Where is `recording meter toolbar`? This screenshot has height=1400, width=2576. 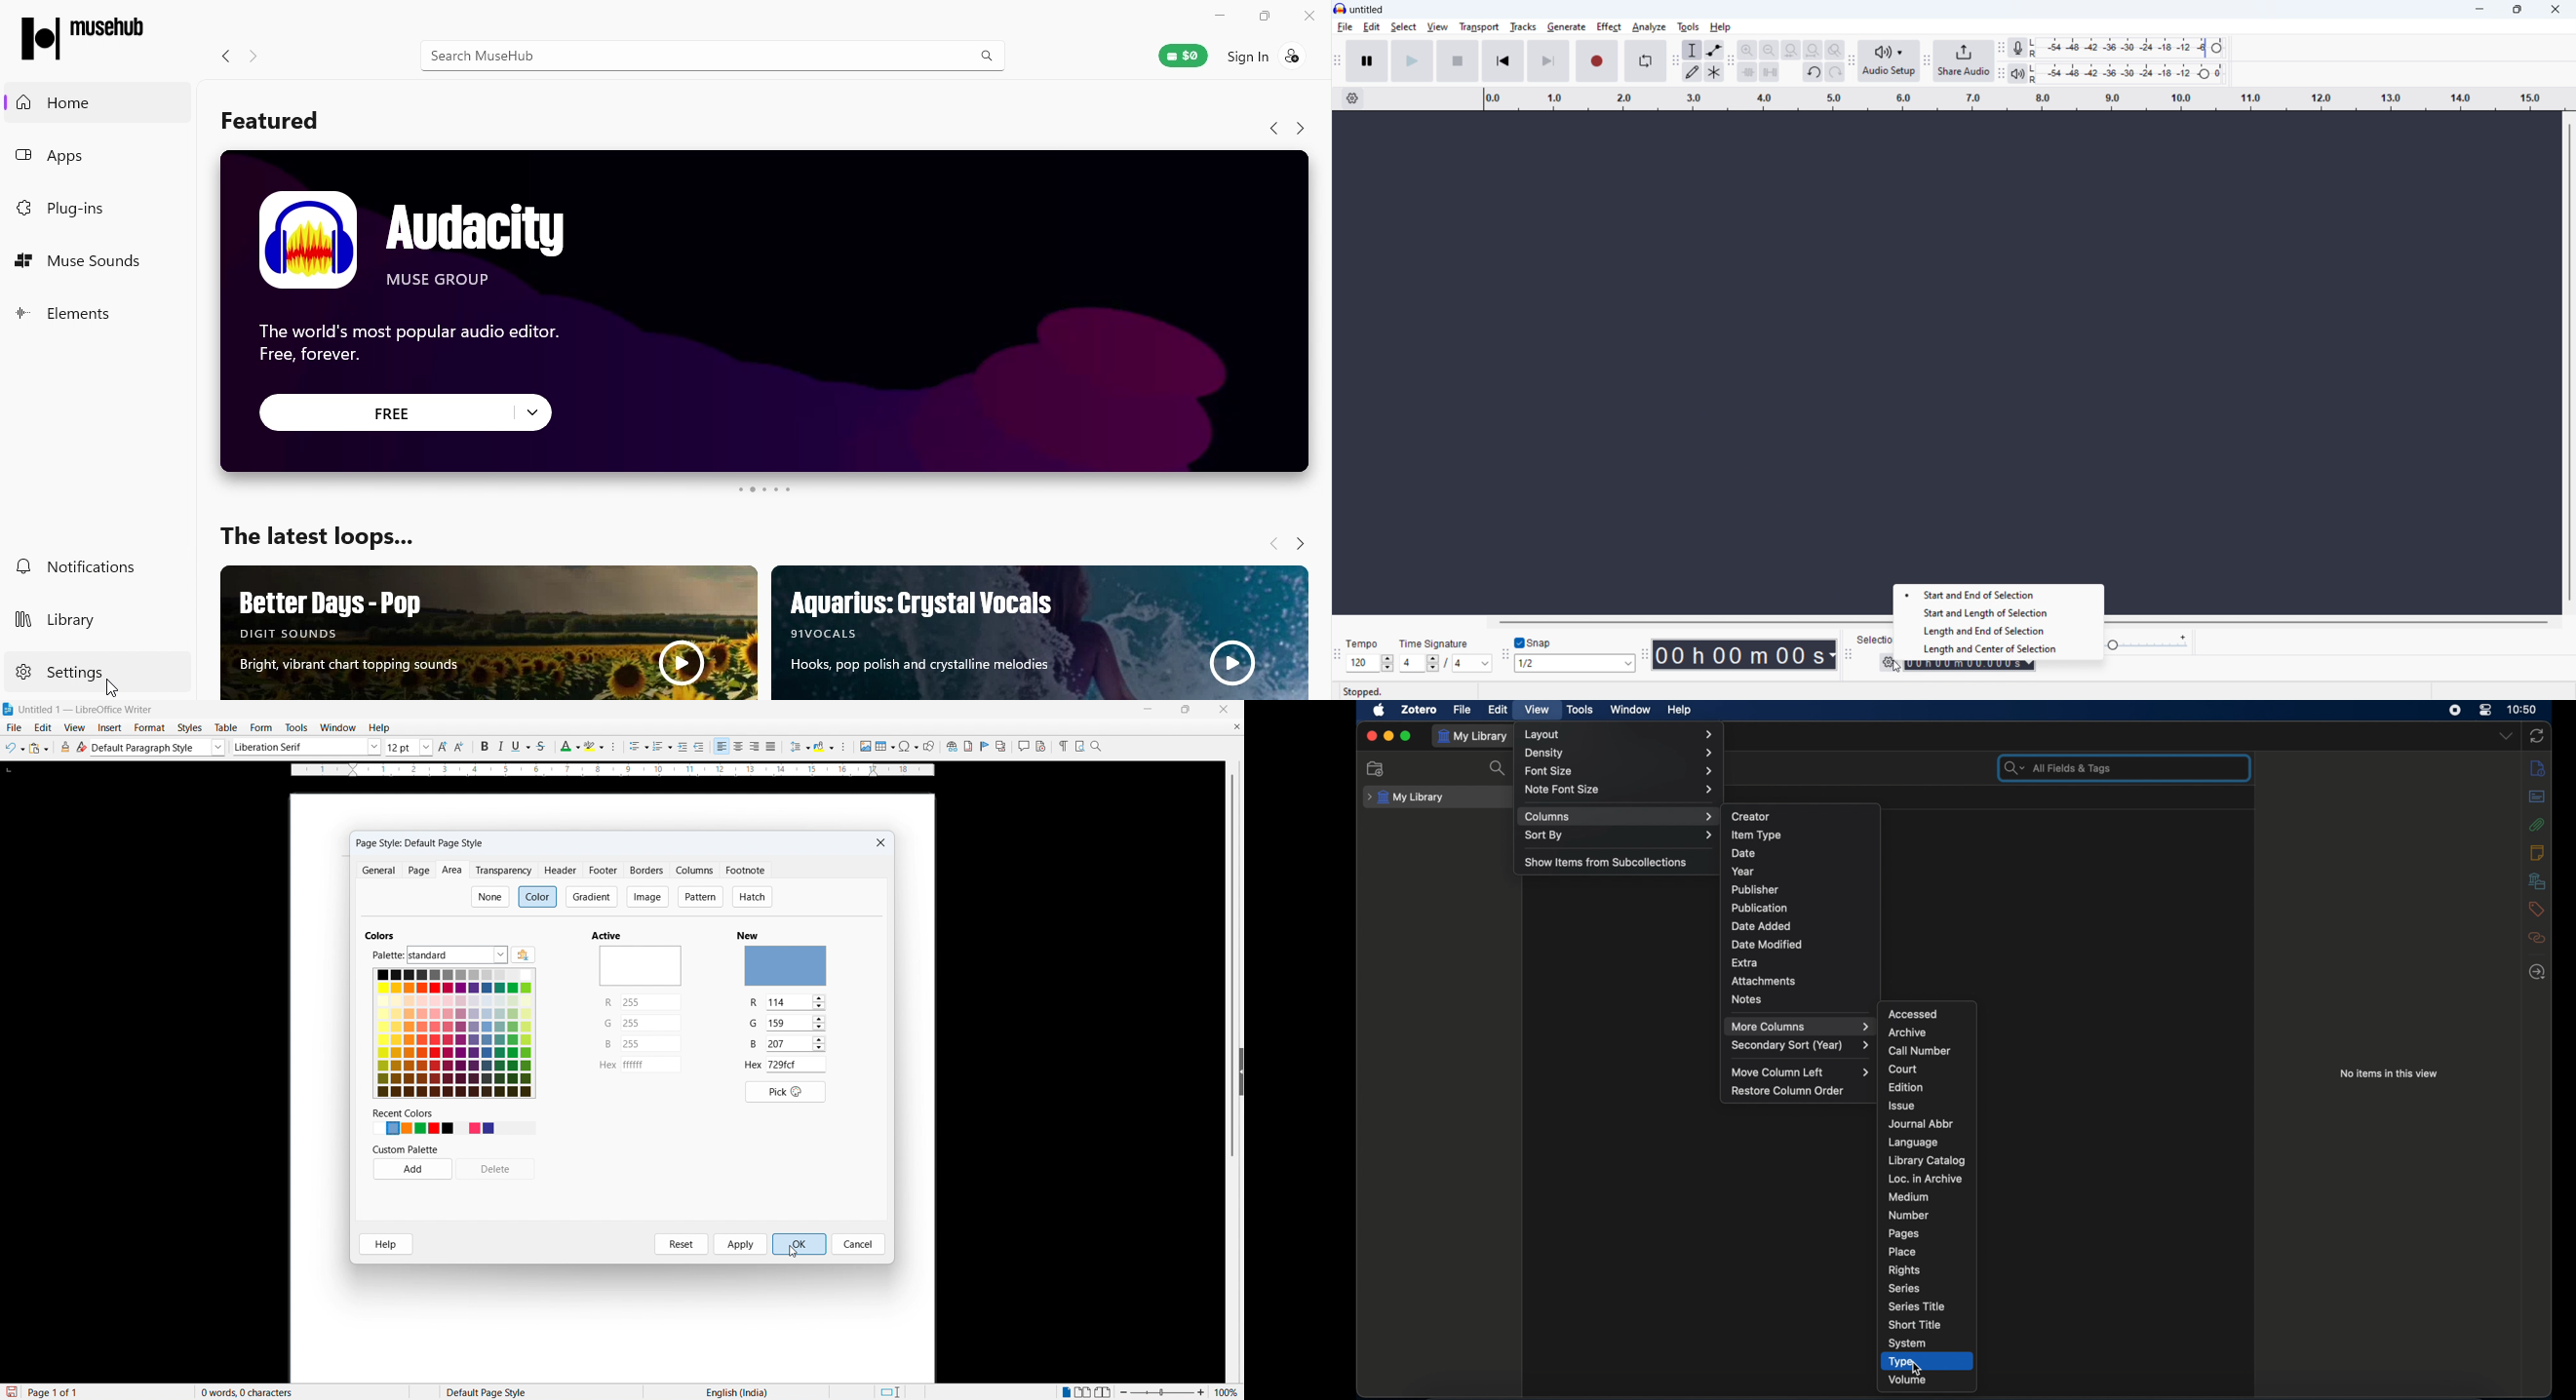
recording meter toolbar is located at coordinates (2001, 48).